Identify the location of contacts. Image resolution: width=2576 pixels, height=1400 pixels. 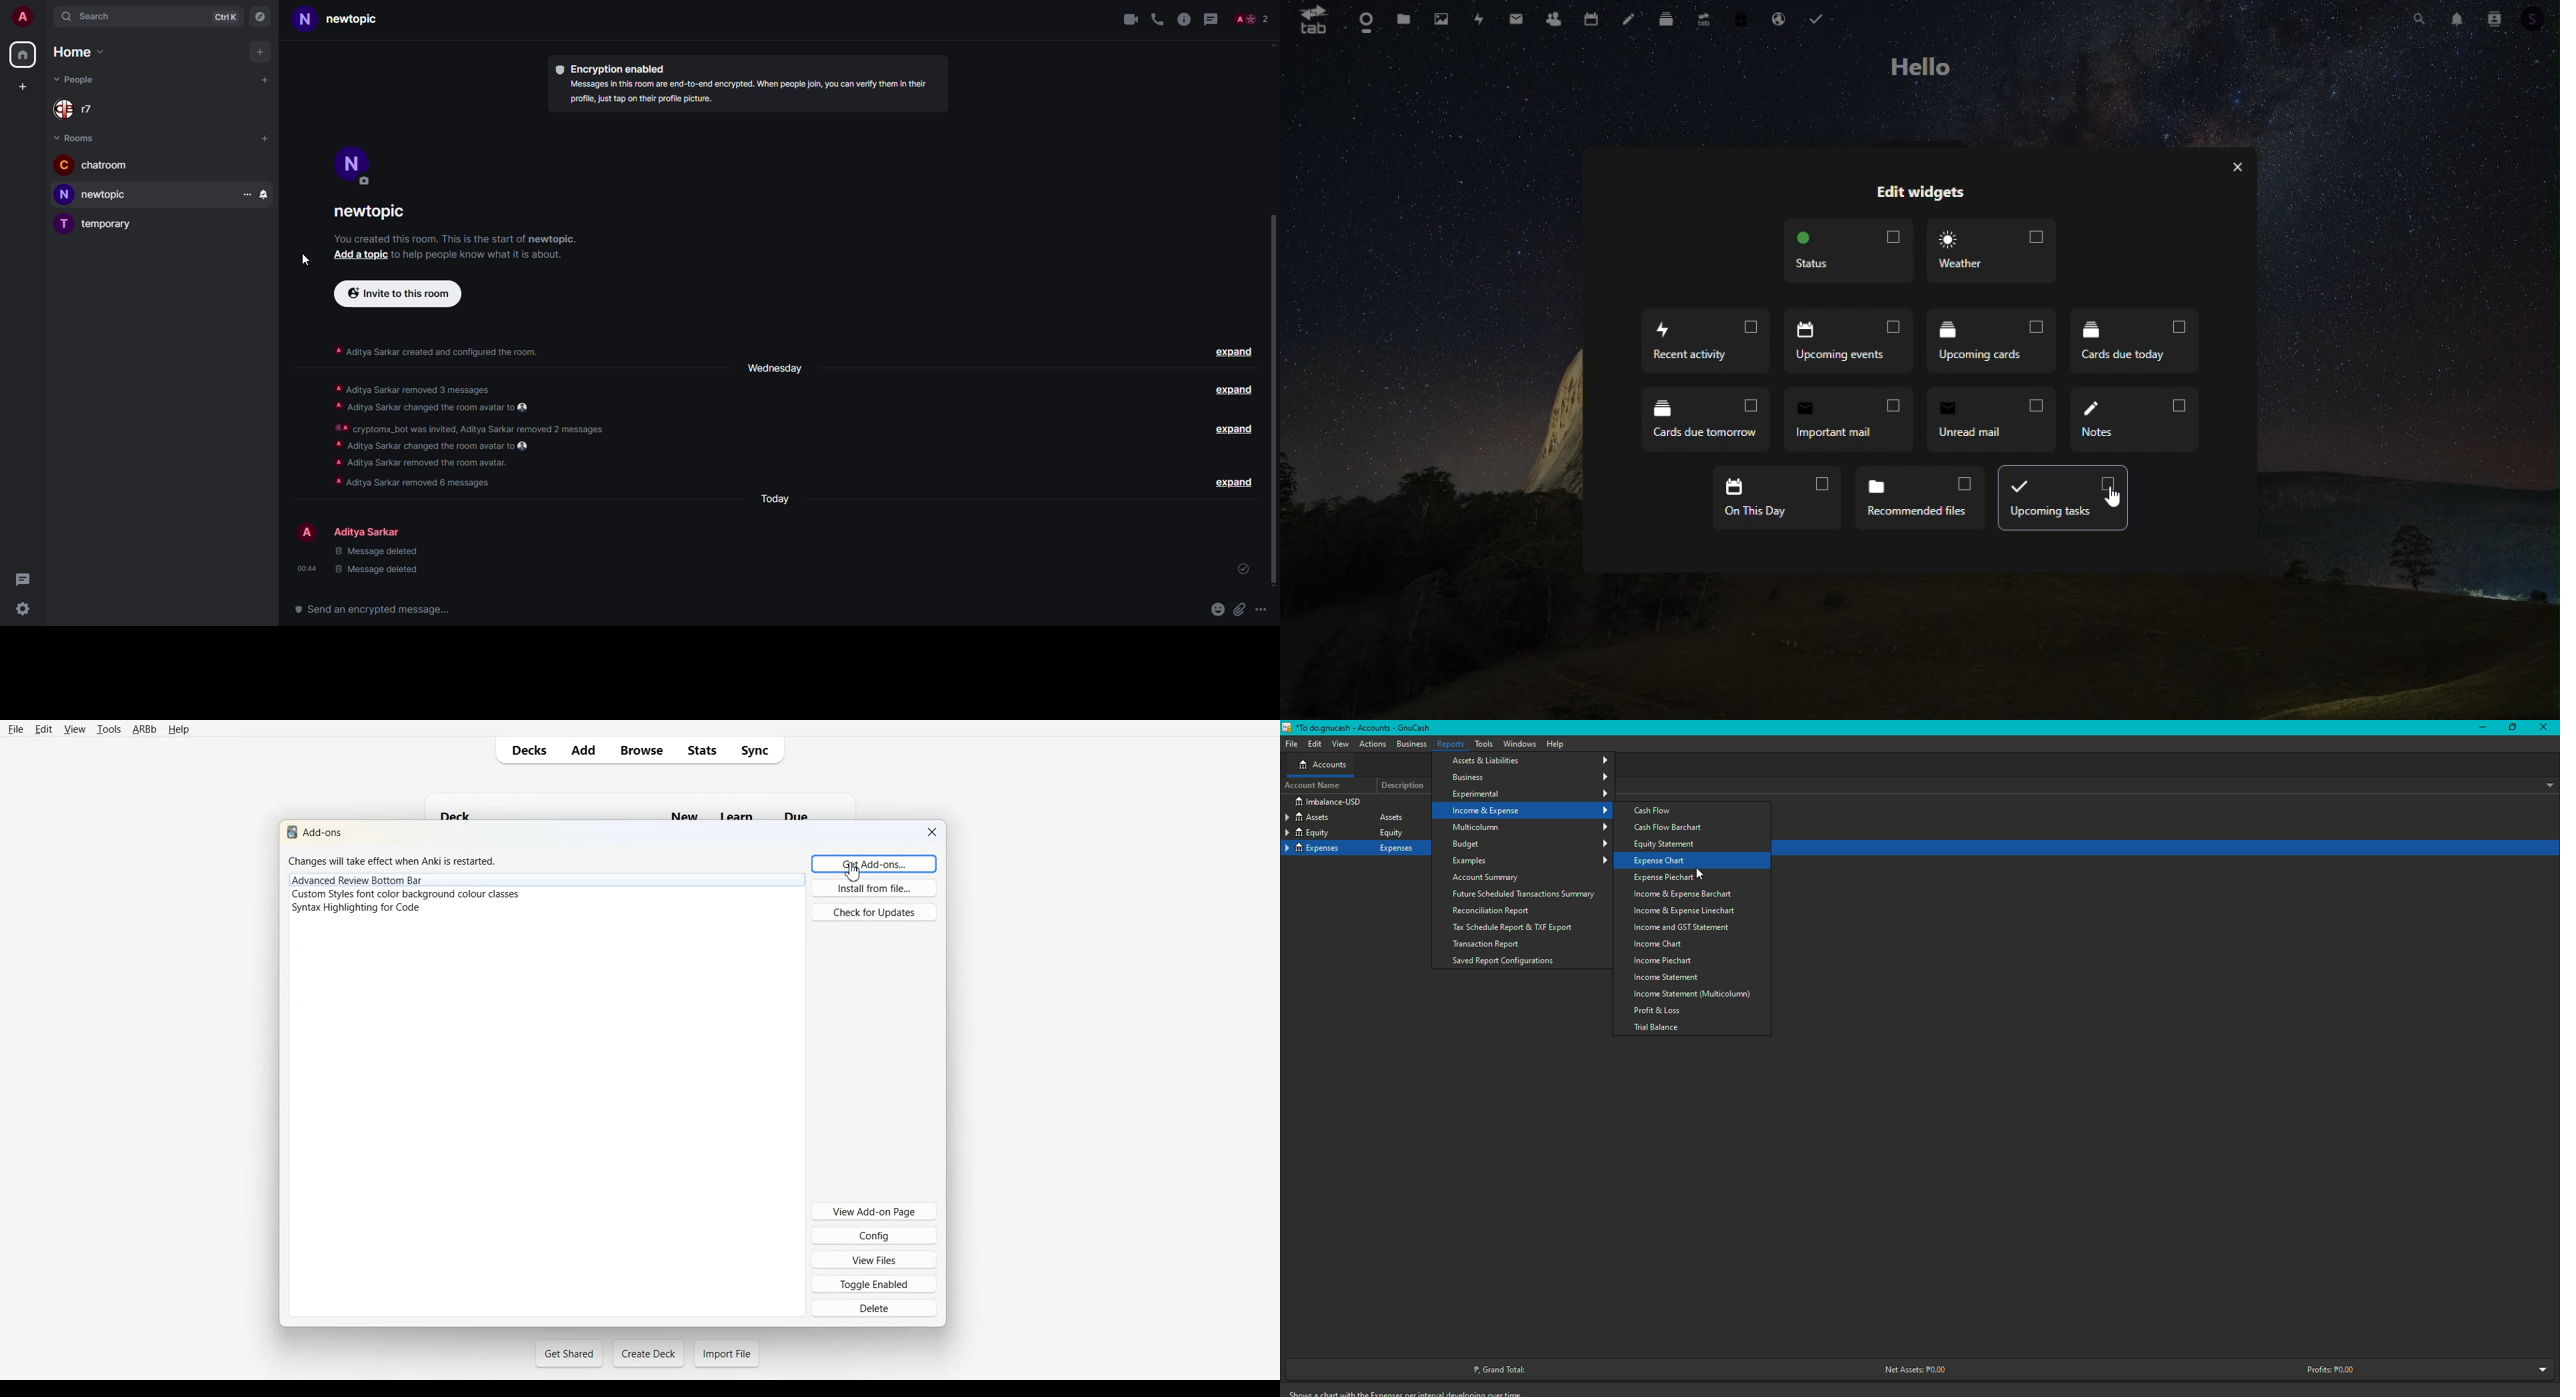
(1551, 20).